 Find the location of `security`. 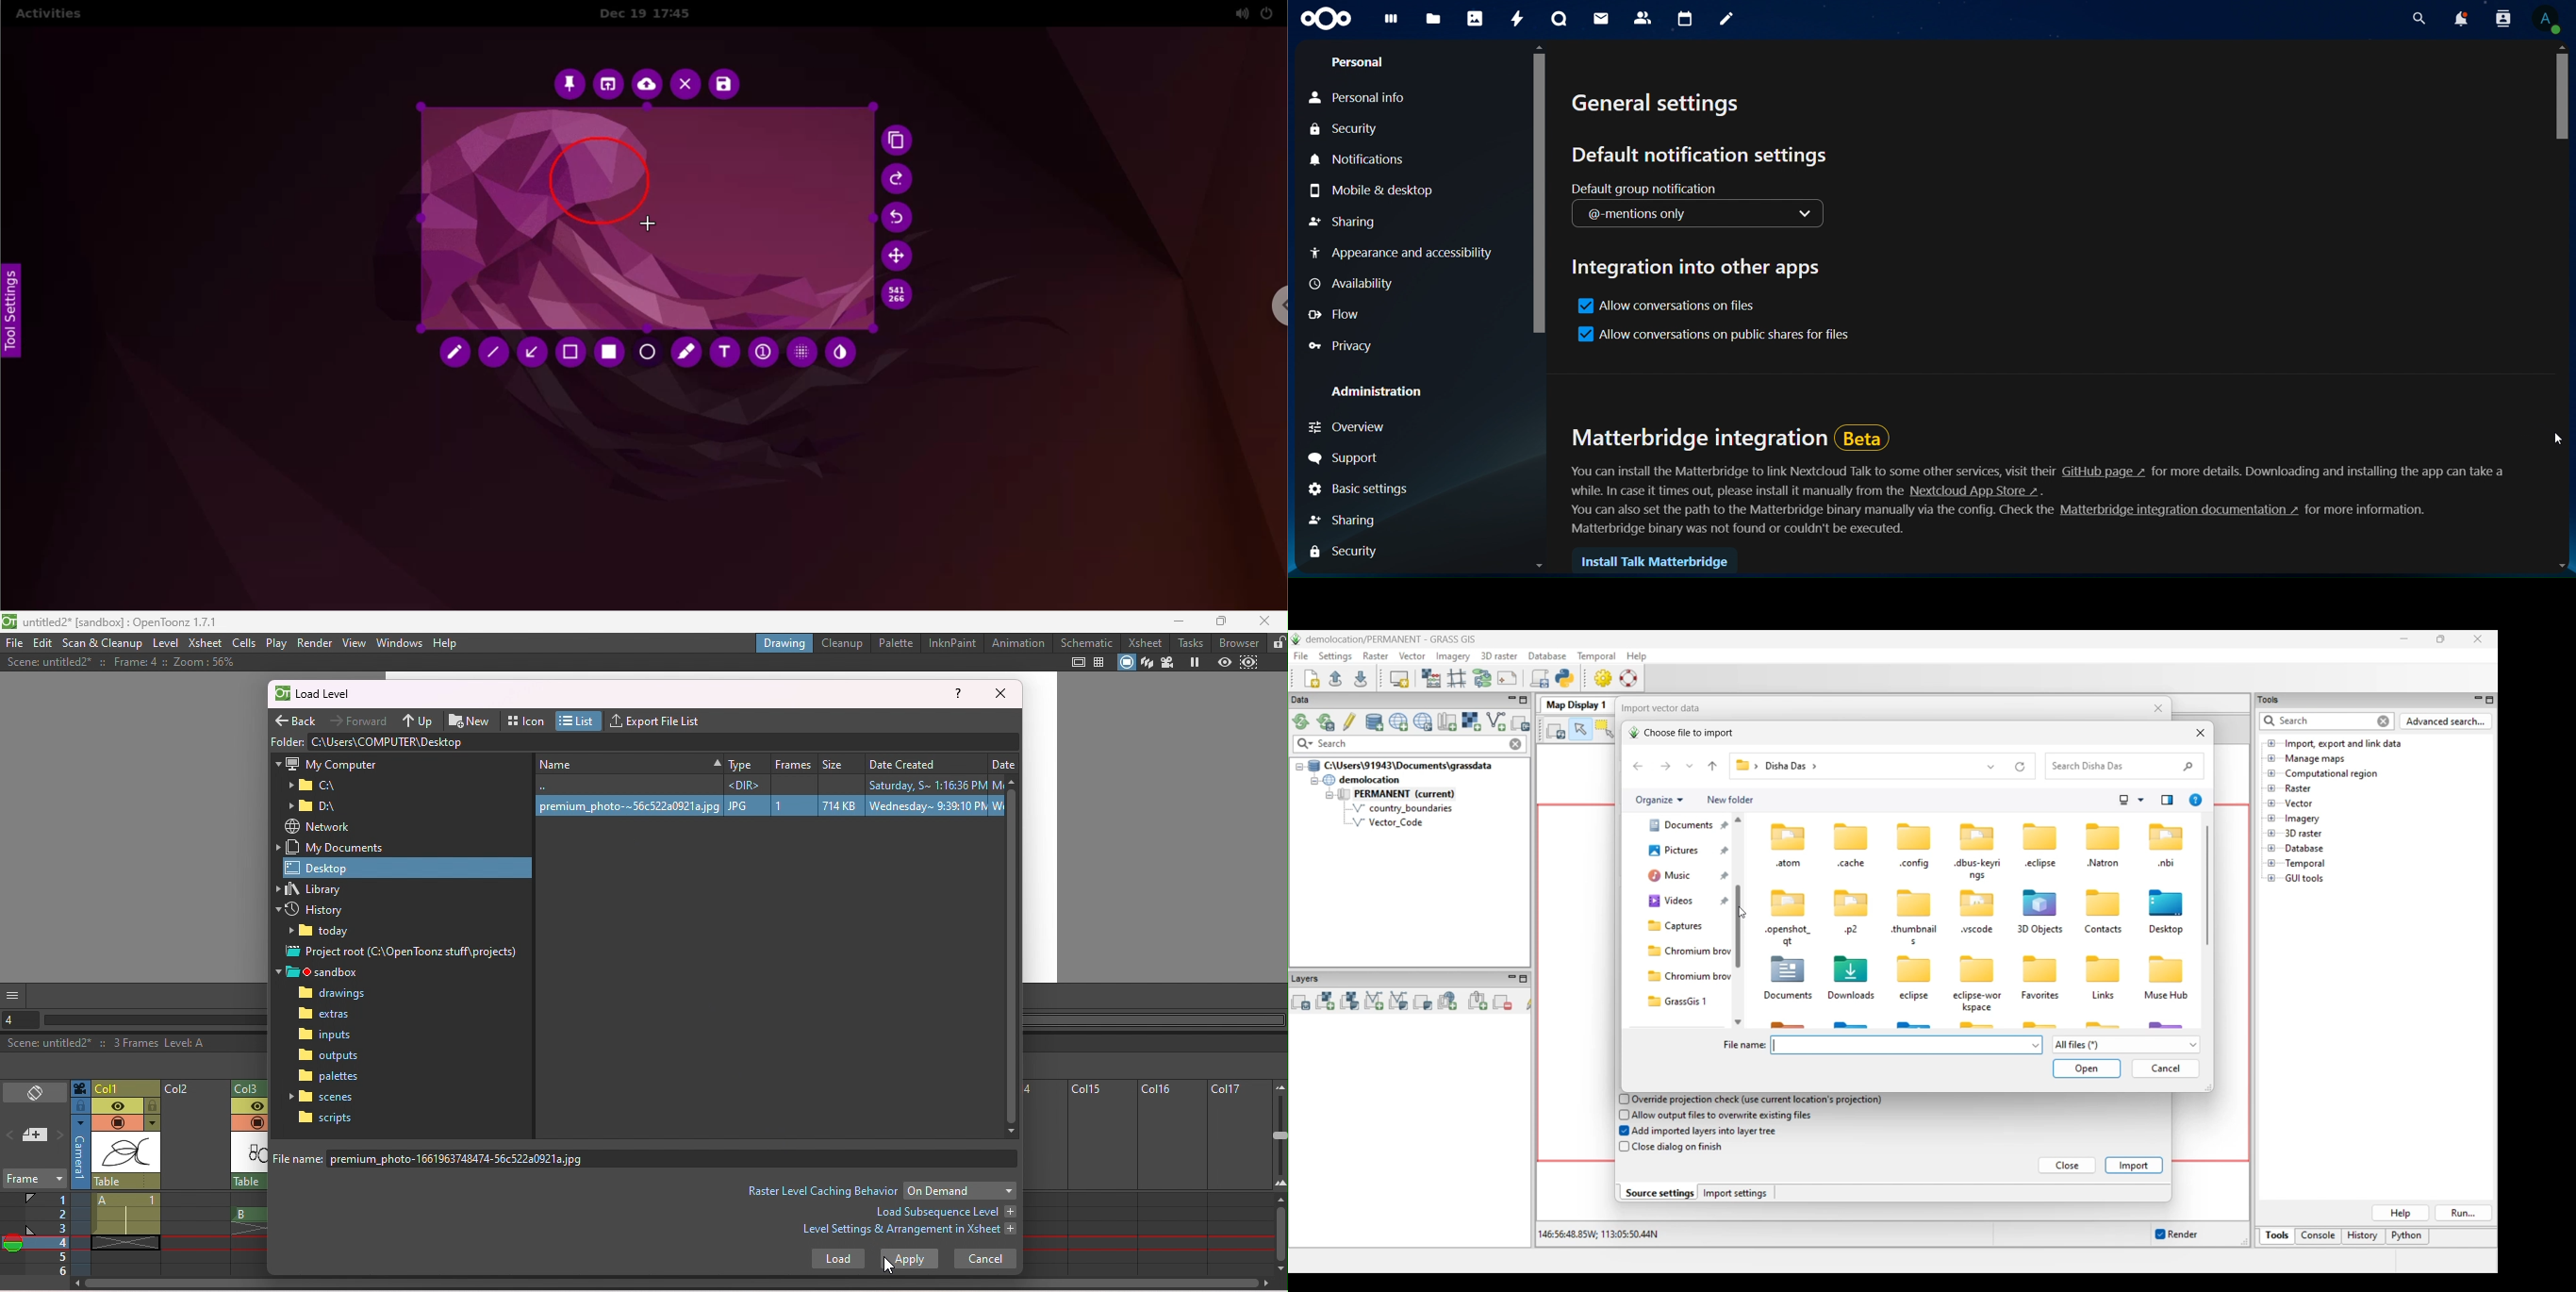

security is located at coordinates (1344, 556).